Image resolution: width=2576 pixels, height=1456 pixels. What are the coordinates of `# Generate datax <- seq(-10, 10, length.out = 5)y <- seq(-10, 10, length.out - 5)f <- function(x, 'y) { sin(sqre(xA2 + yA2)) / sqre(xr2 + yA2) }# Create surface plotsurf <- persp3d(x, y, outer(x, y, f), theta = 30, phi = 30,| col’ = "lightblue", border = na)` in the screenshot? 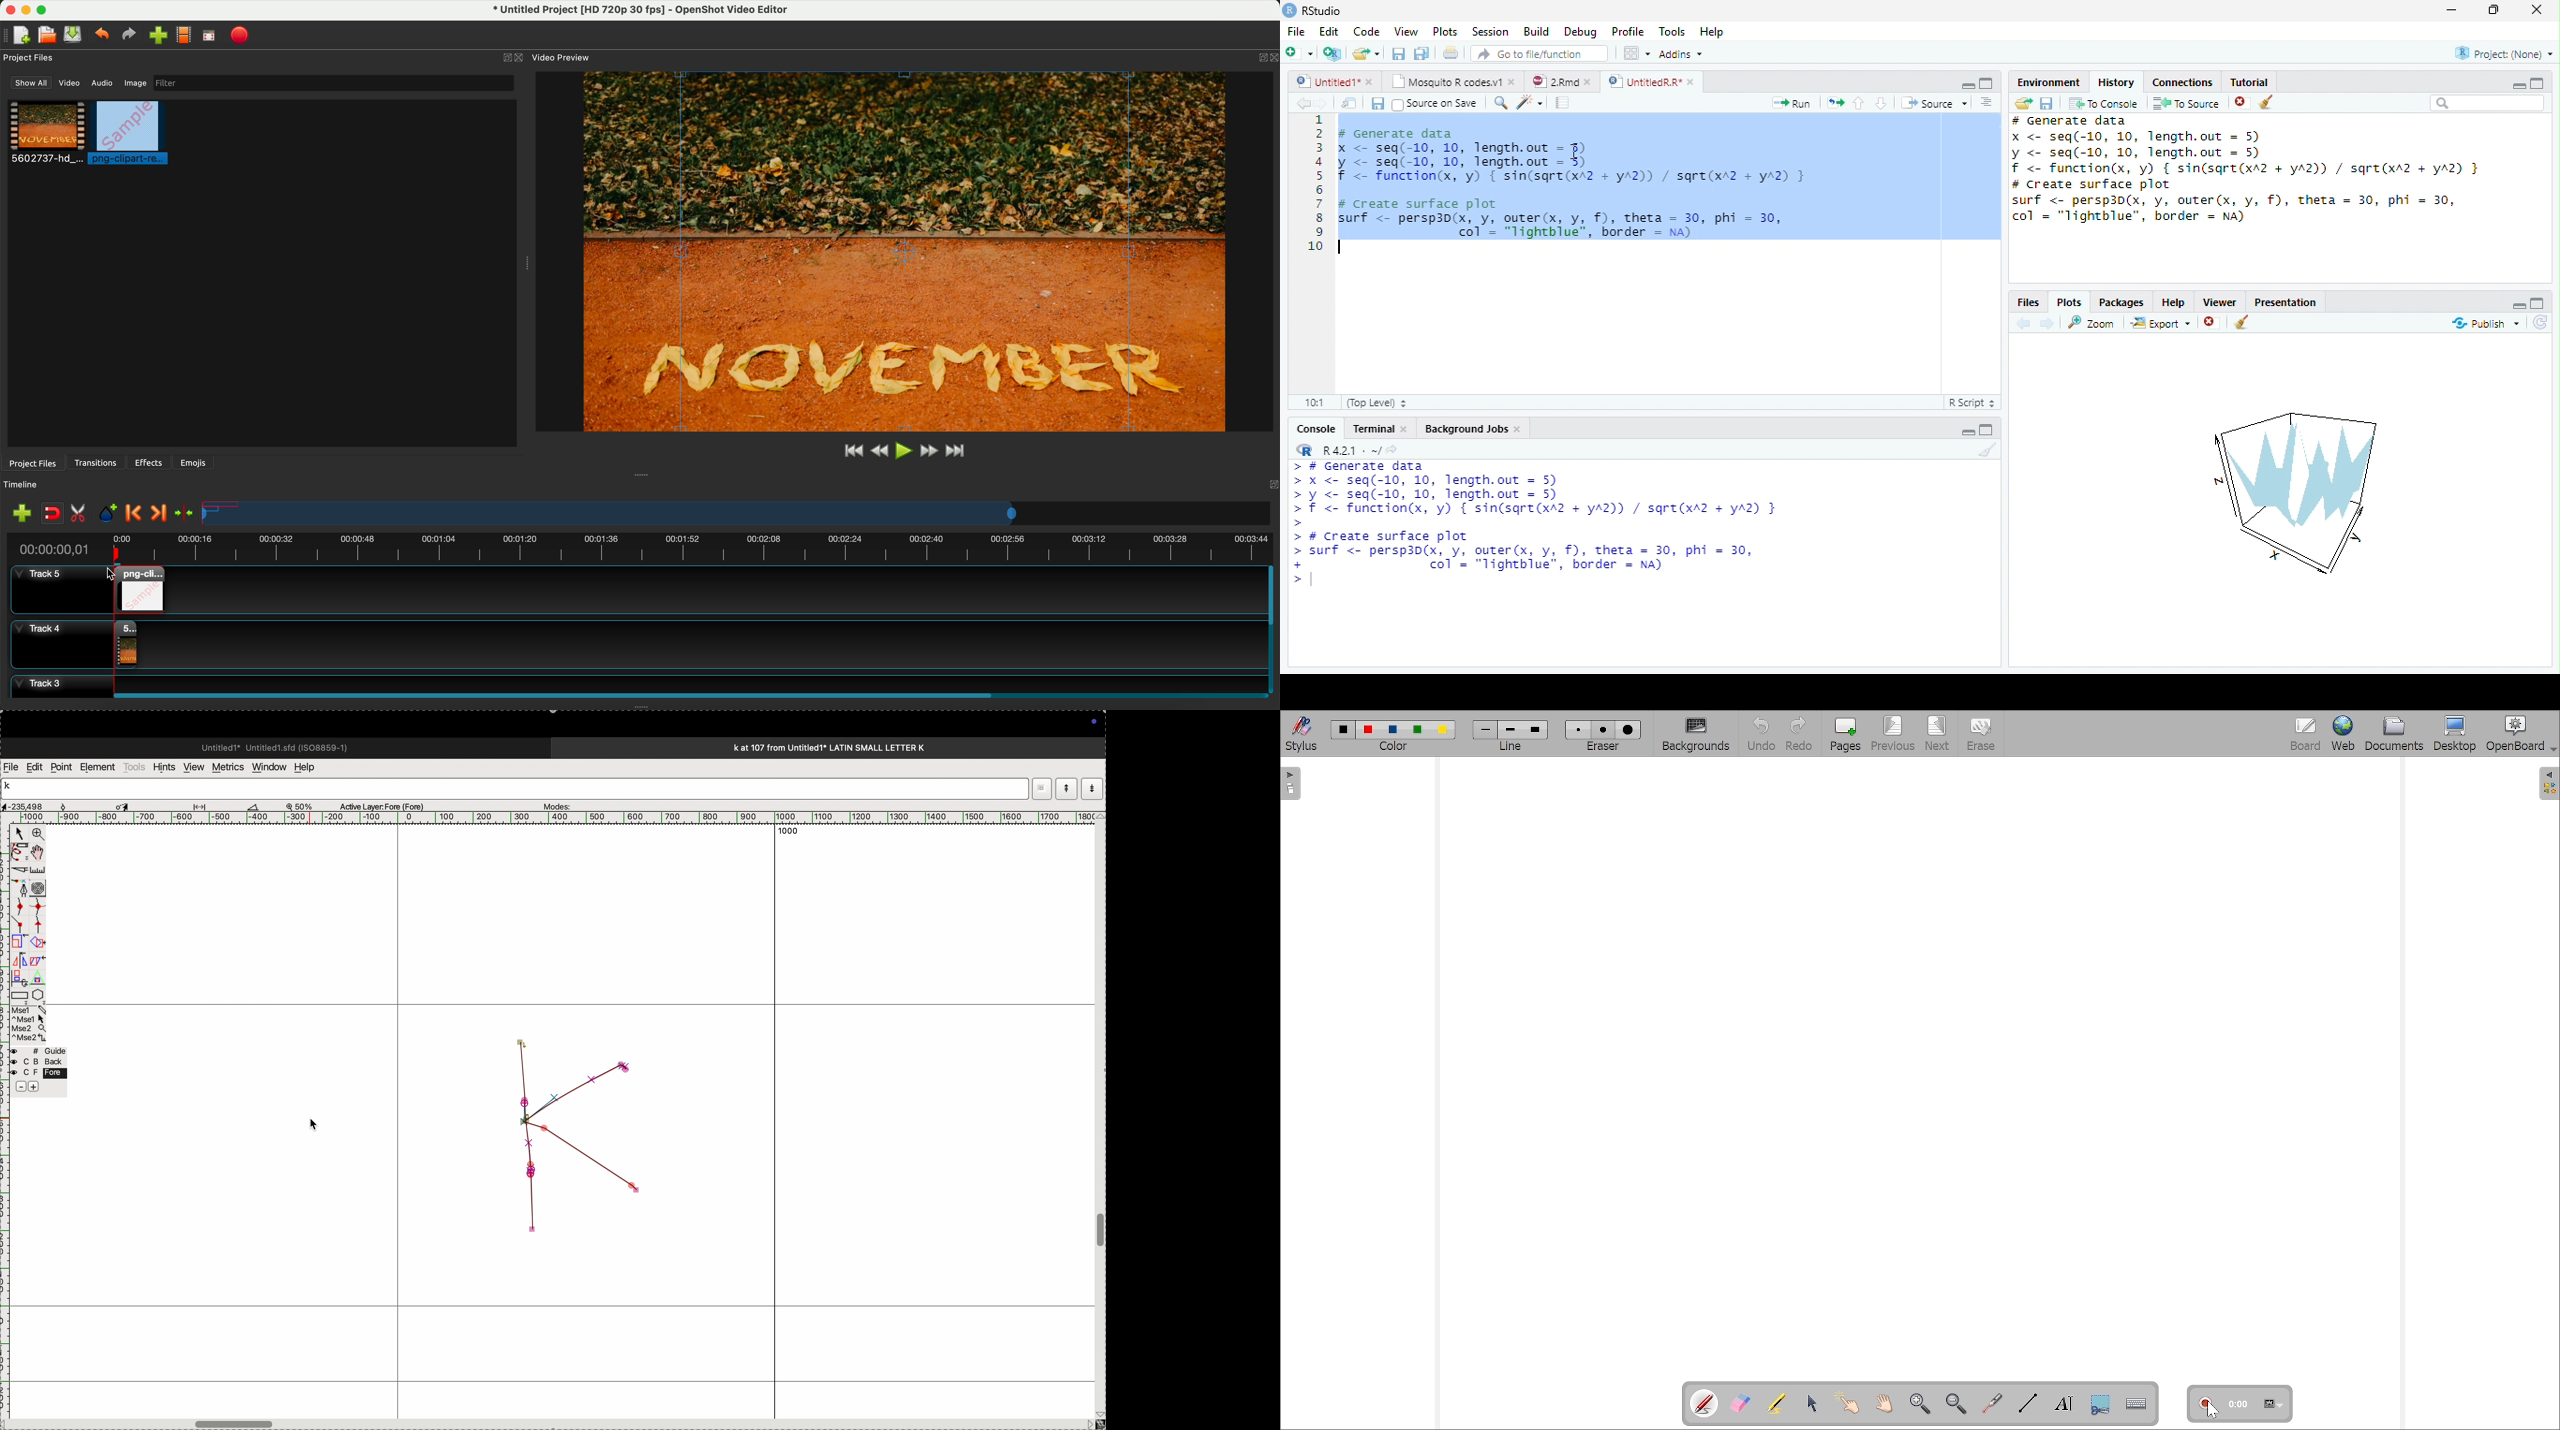 It's located at (1577, 191).